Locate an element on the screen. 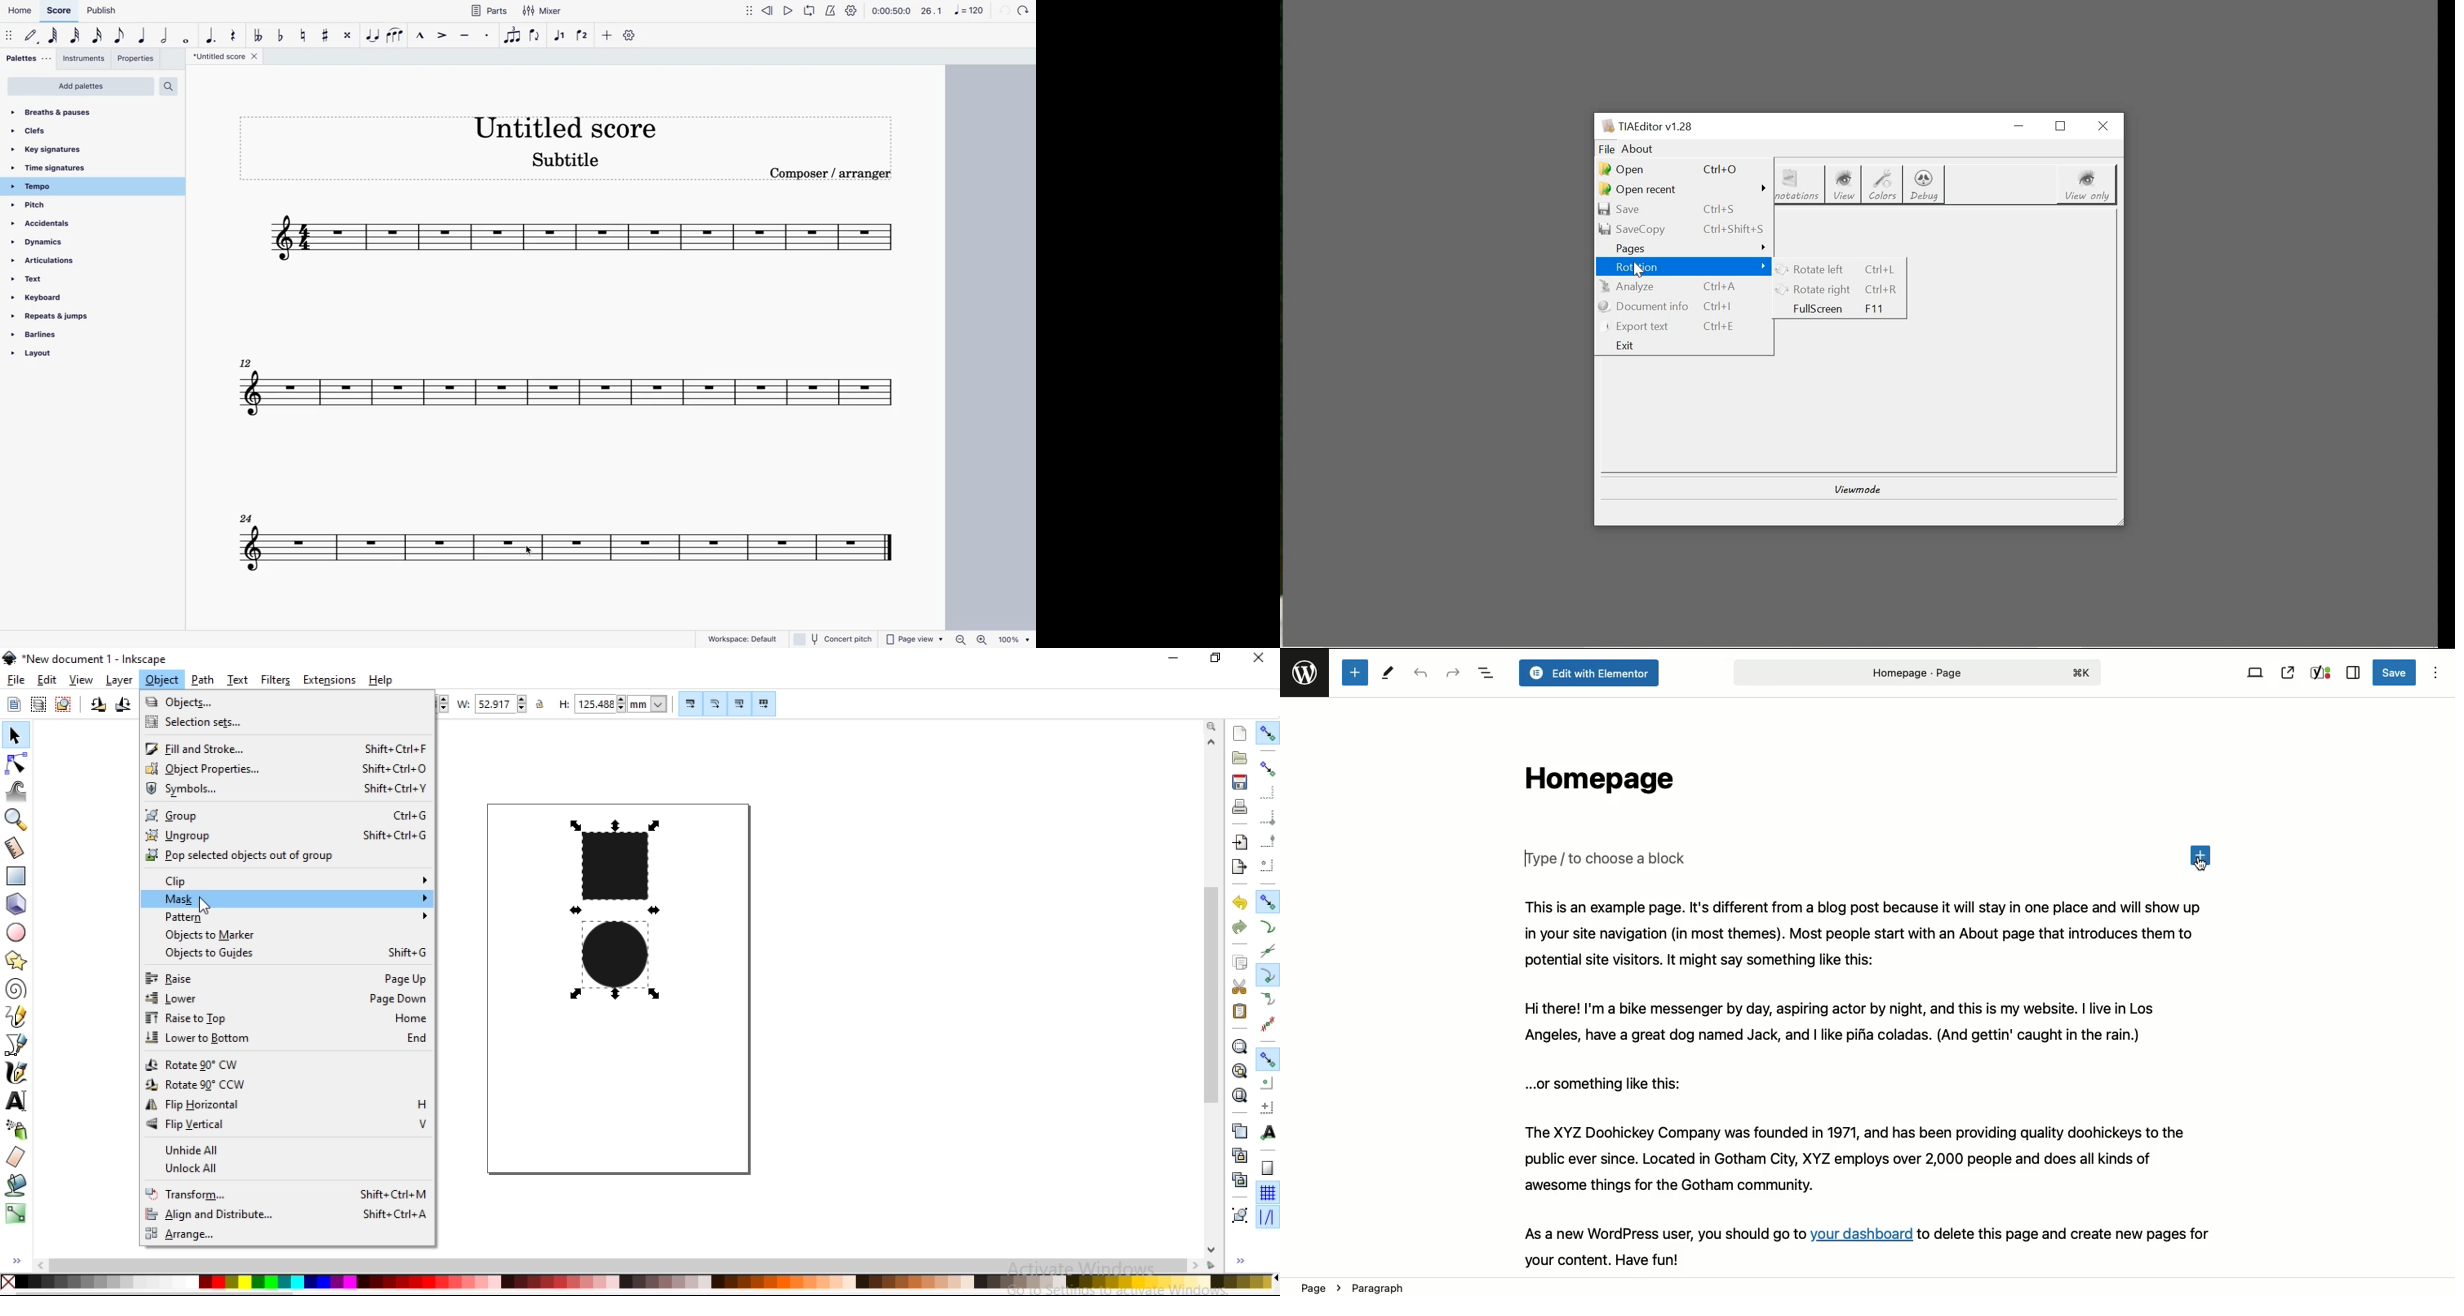  cursor is located at coordinates (528, 549).